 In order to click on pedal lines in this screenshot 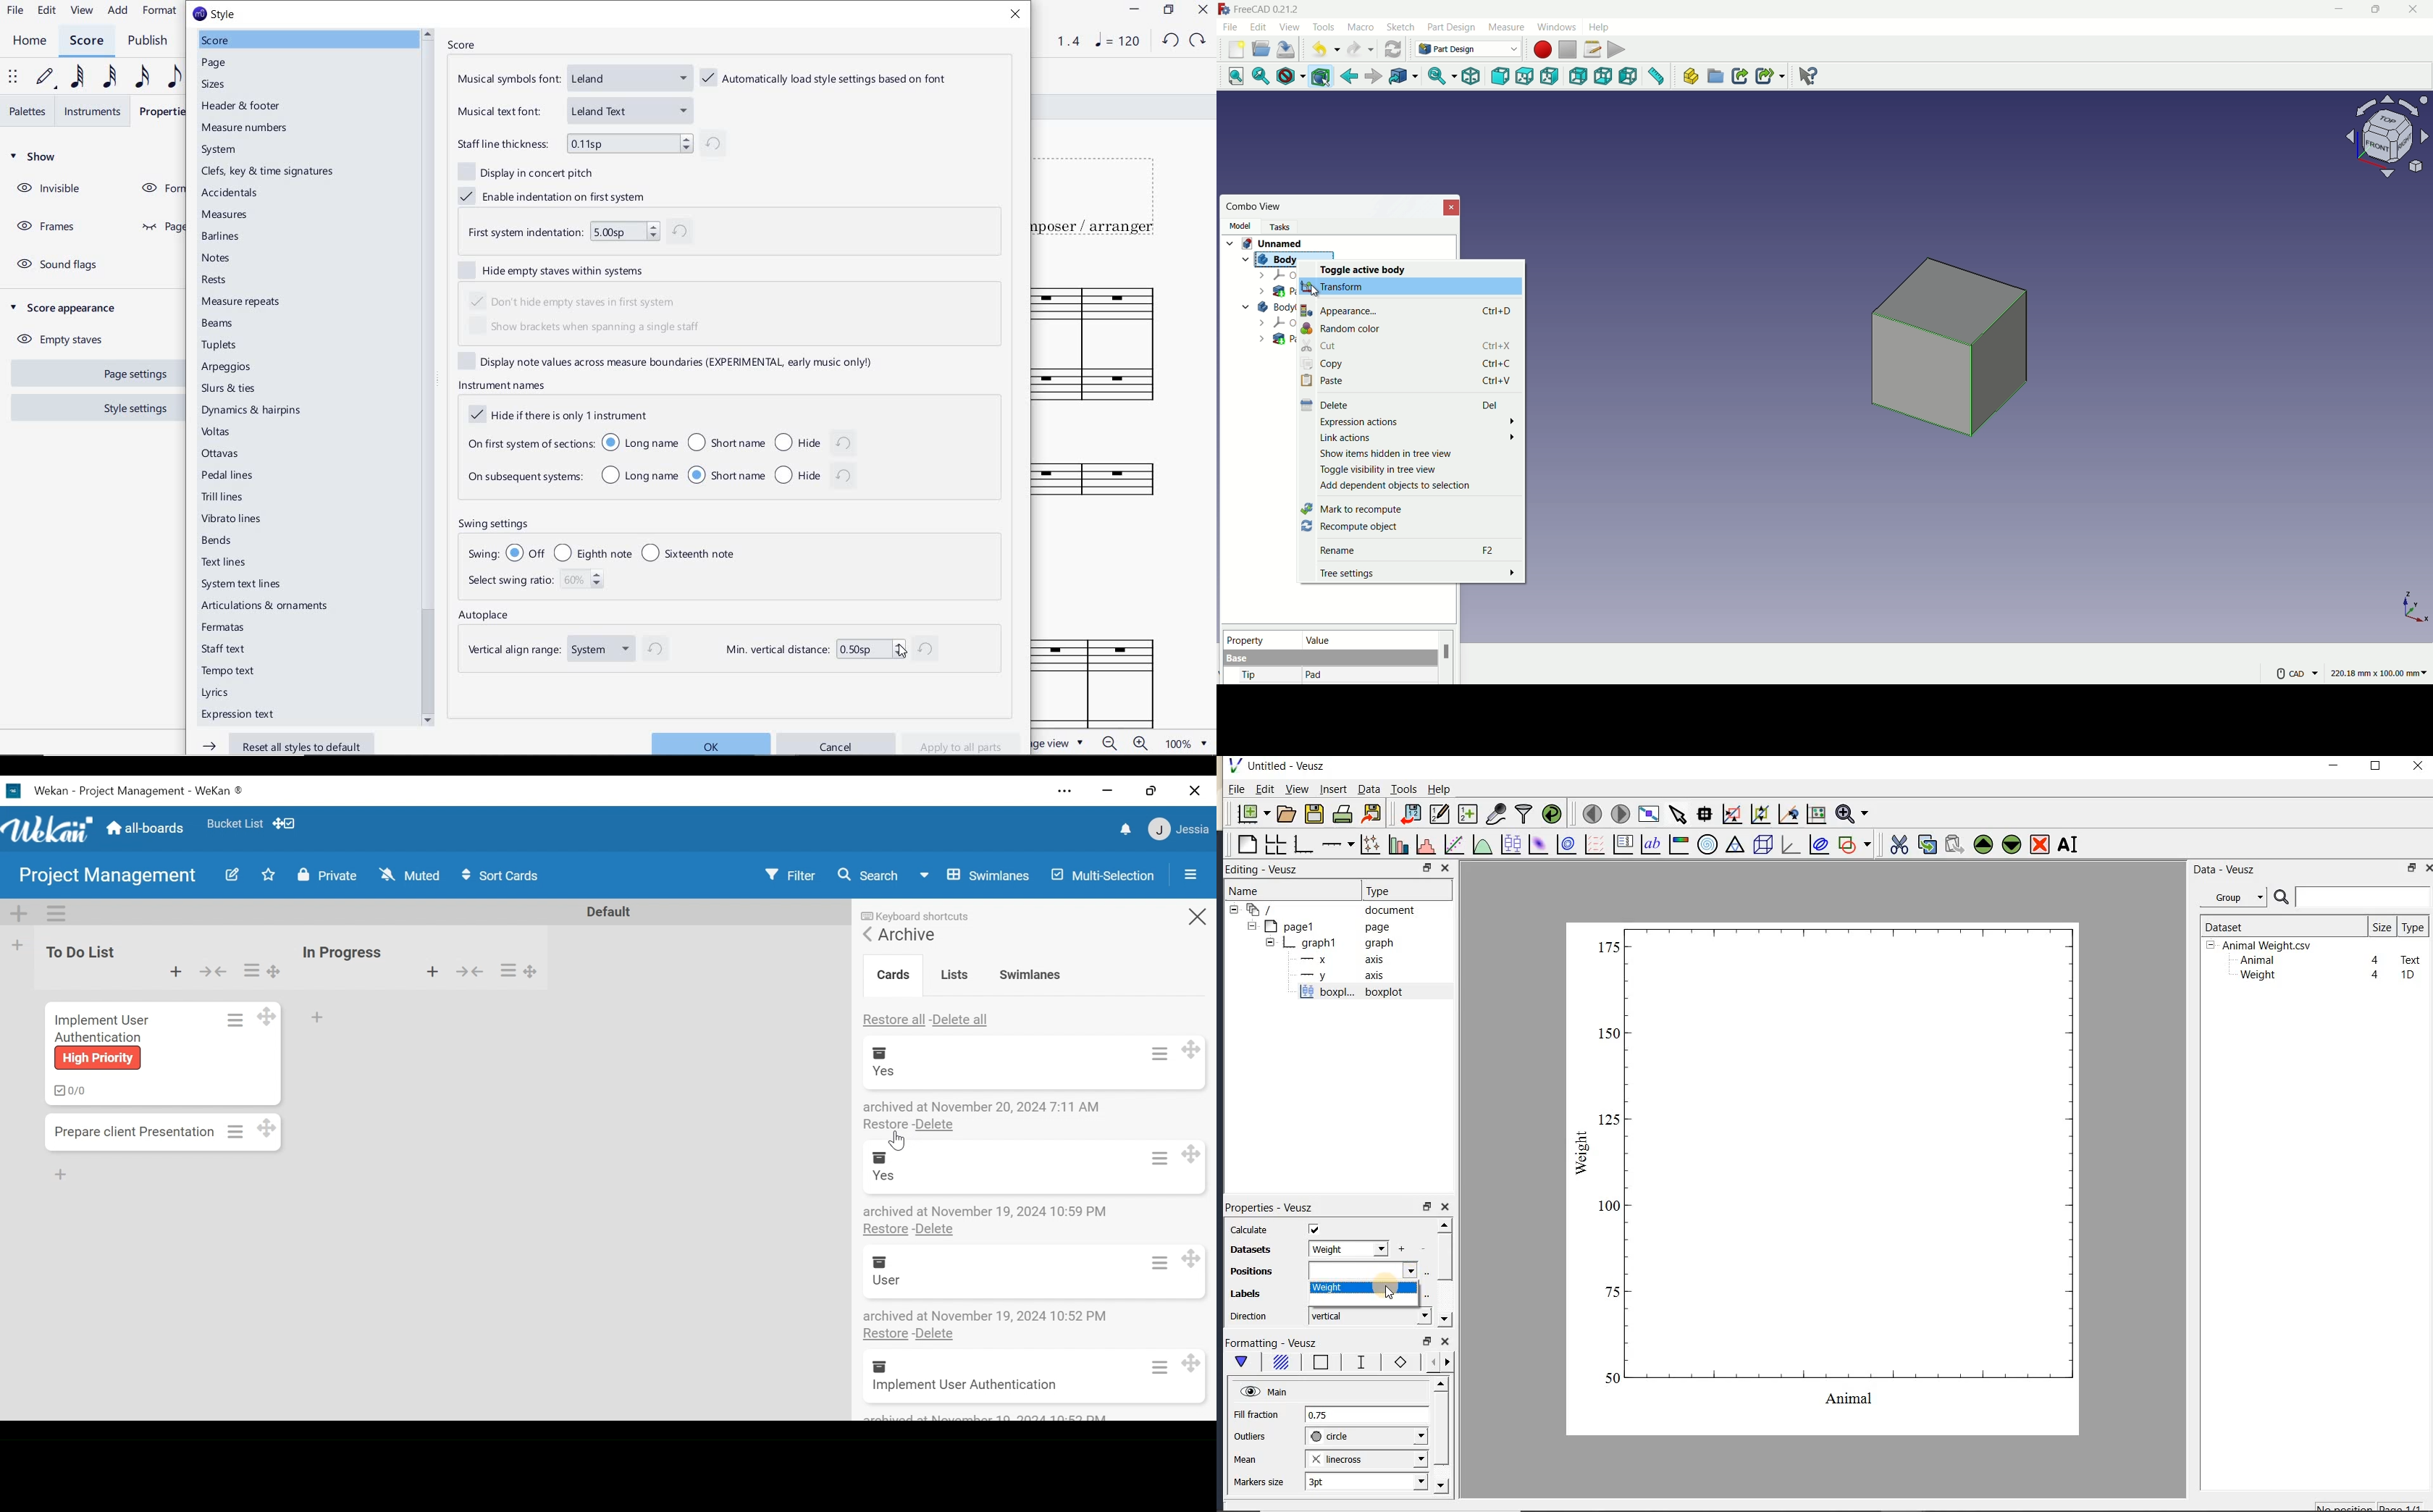, I will do `click(227, 476)`.